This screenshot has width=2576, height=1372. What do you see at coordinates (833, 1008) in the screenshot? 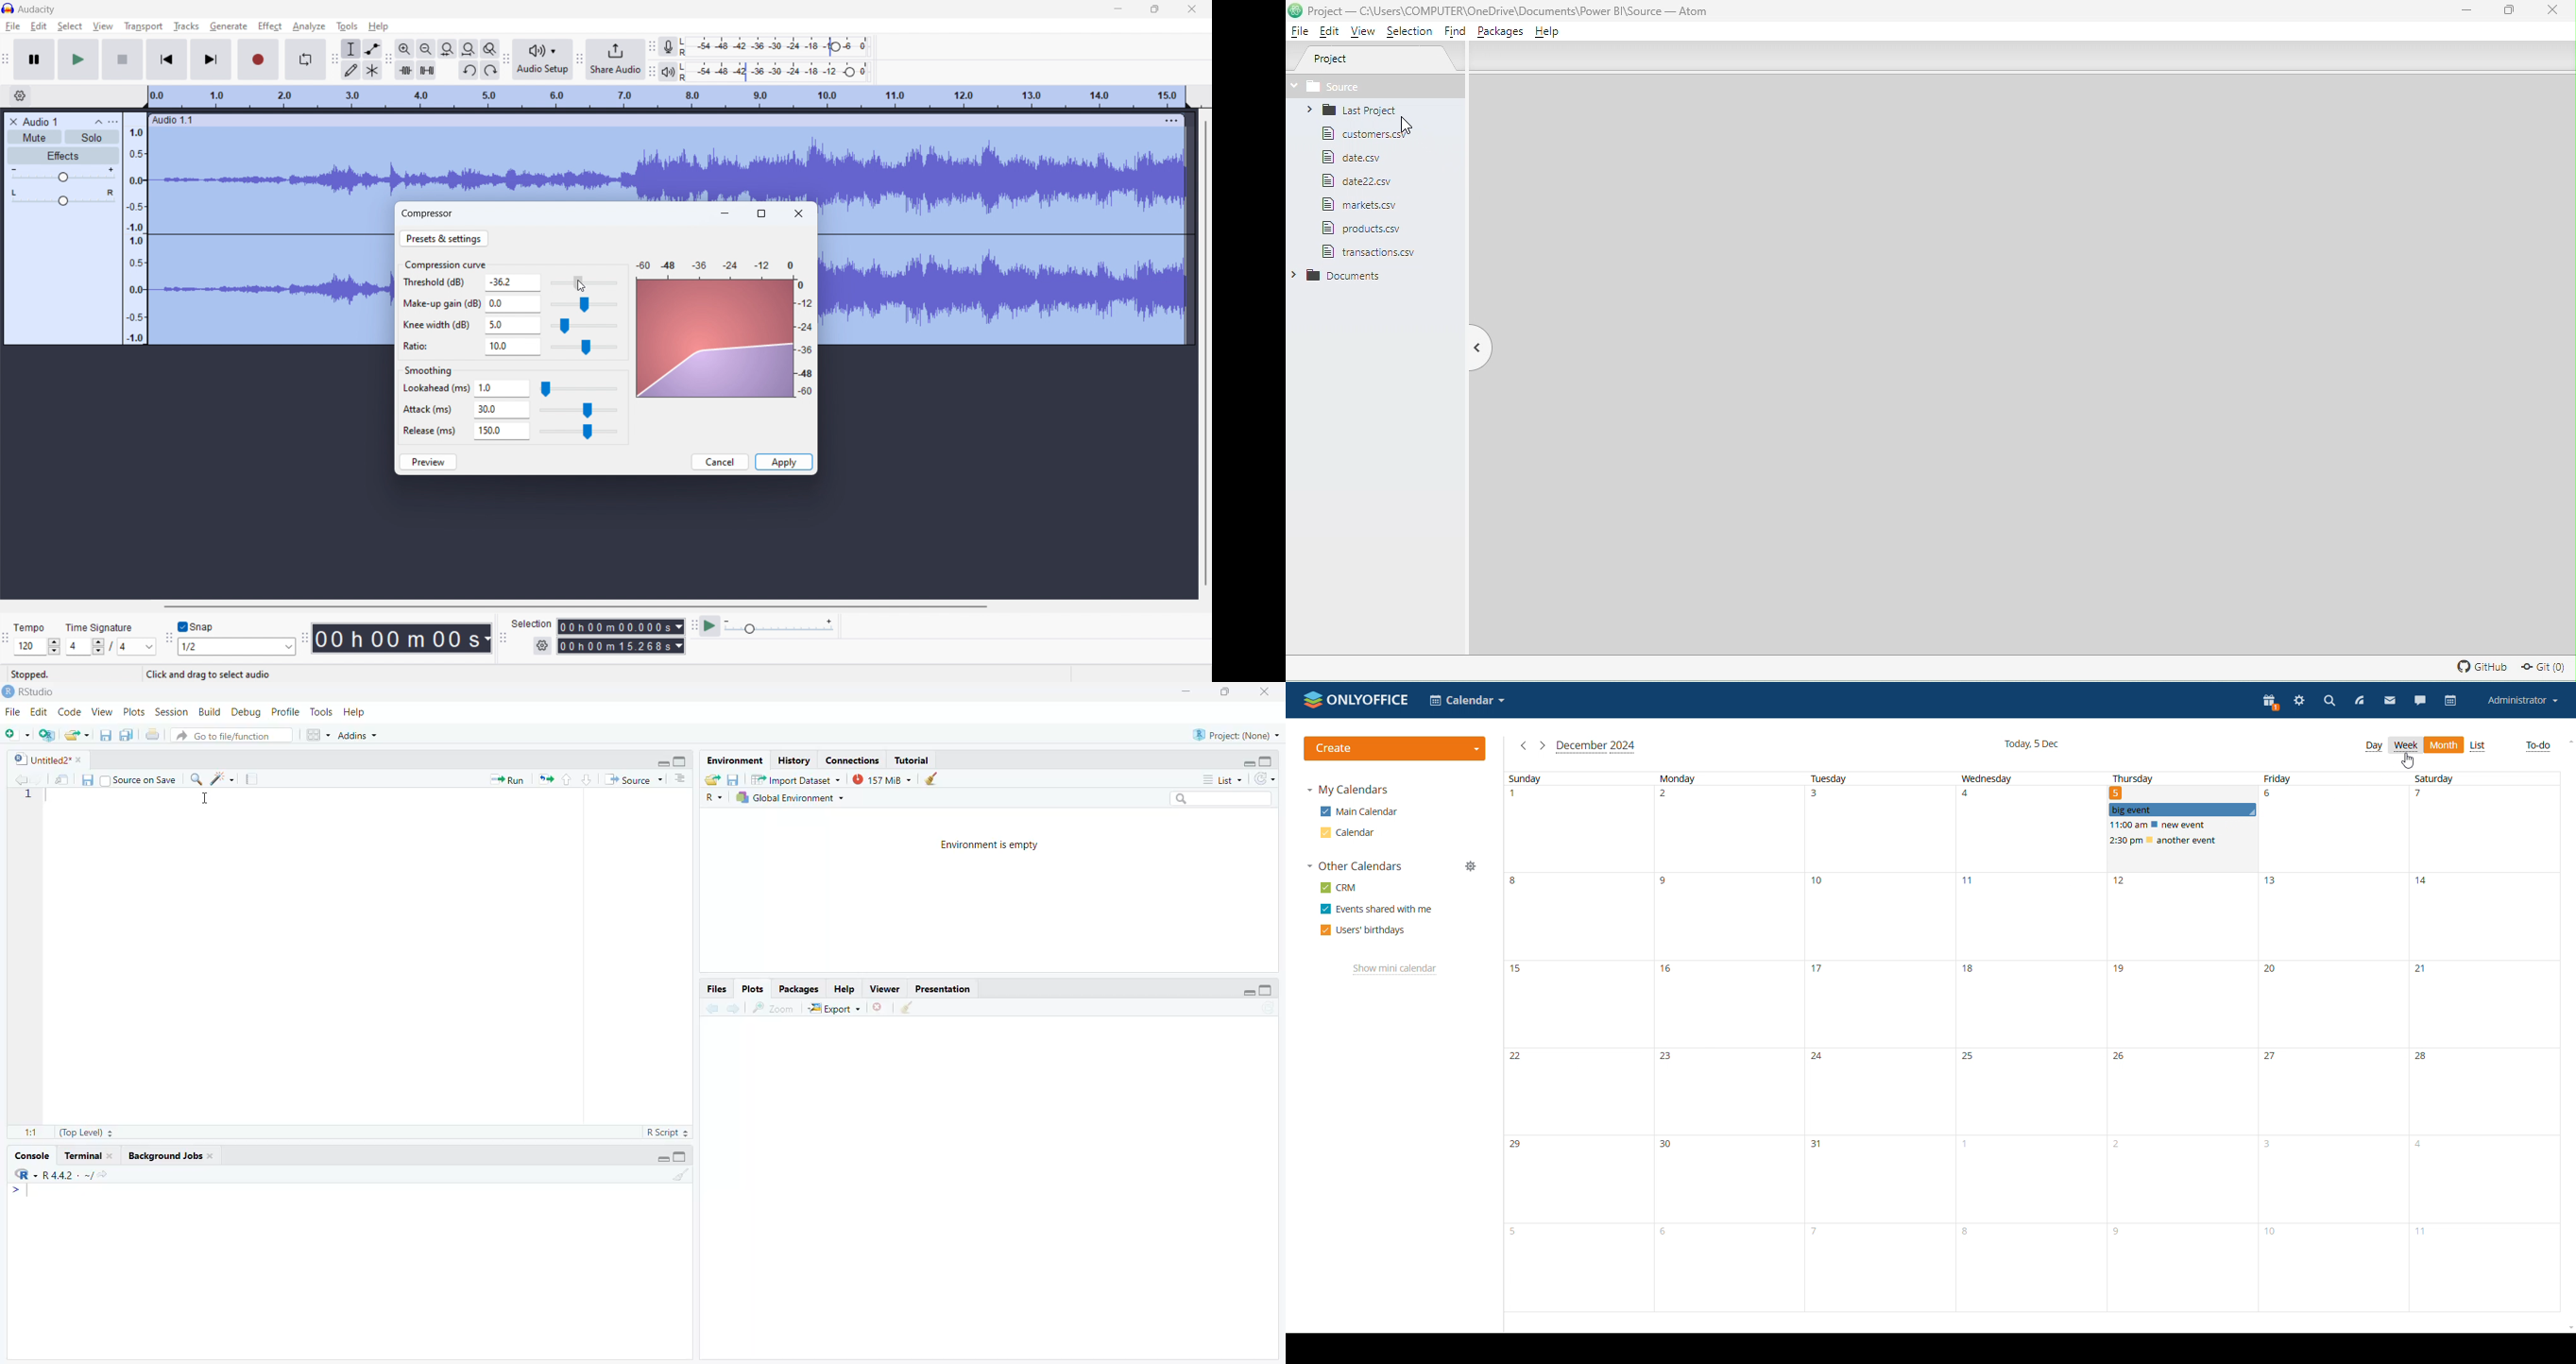
I see `export` at bounding box center [833, 1008].